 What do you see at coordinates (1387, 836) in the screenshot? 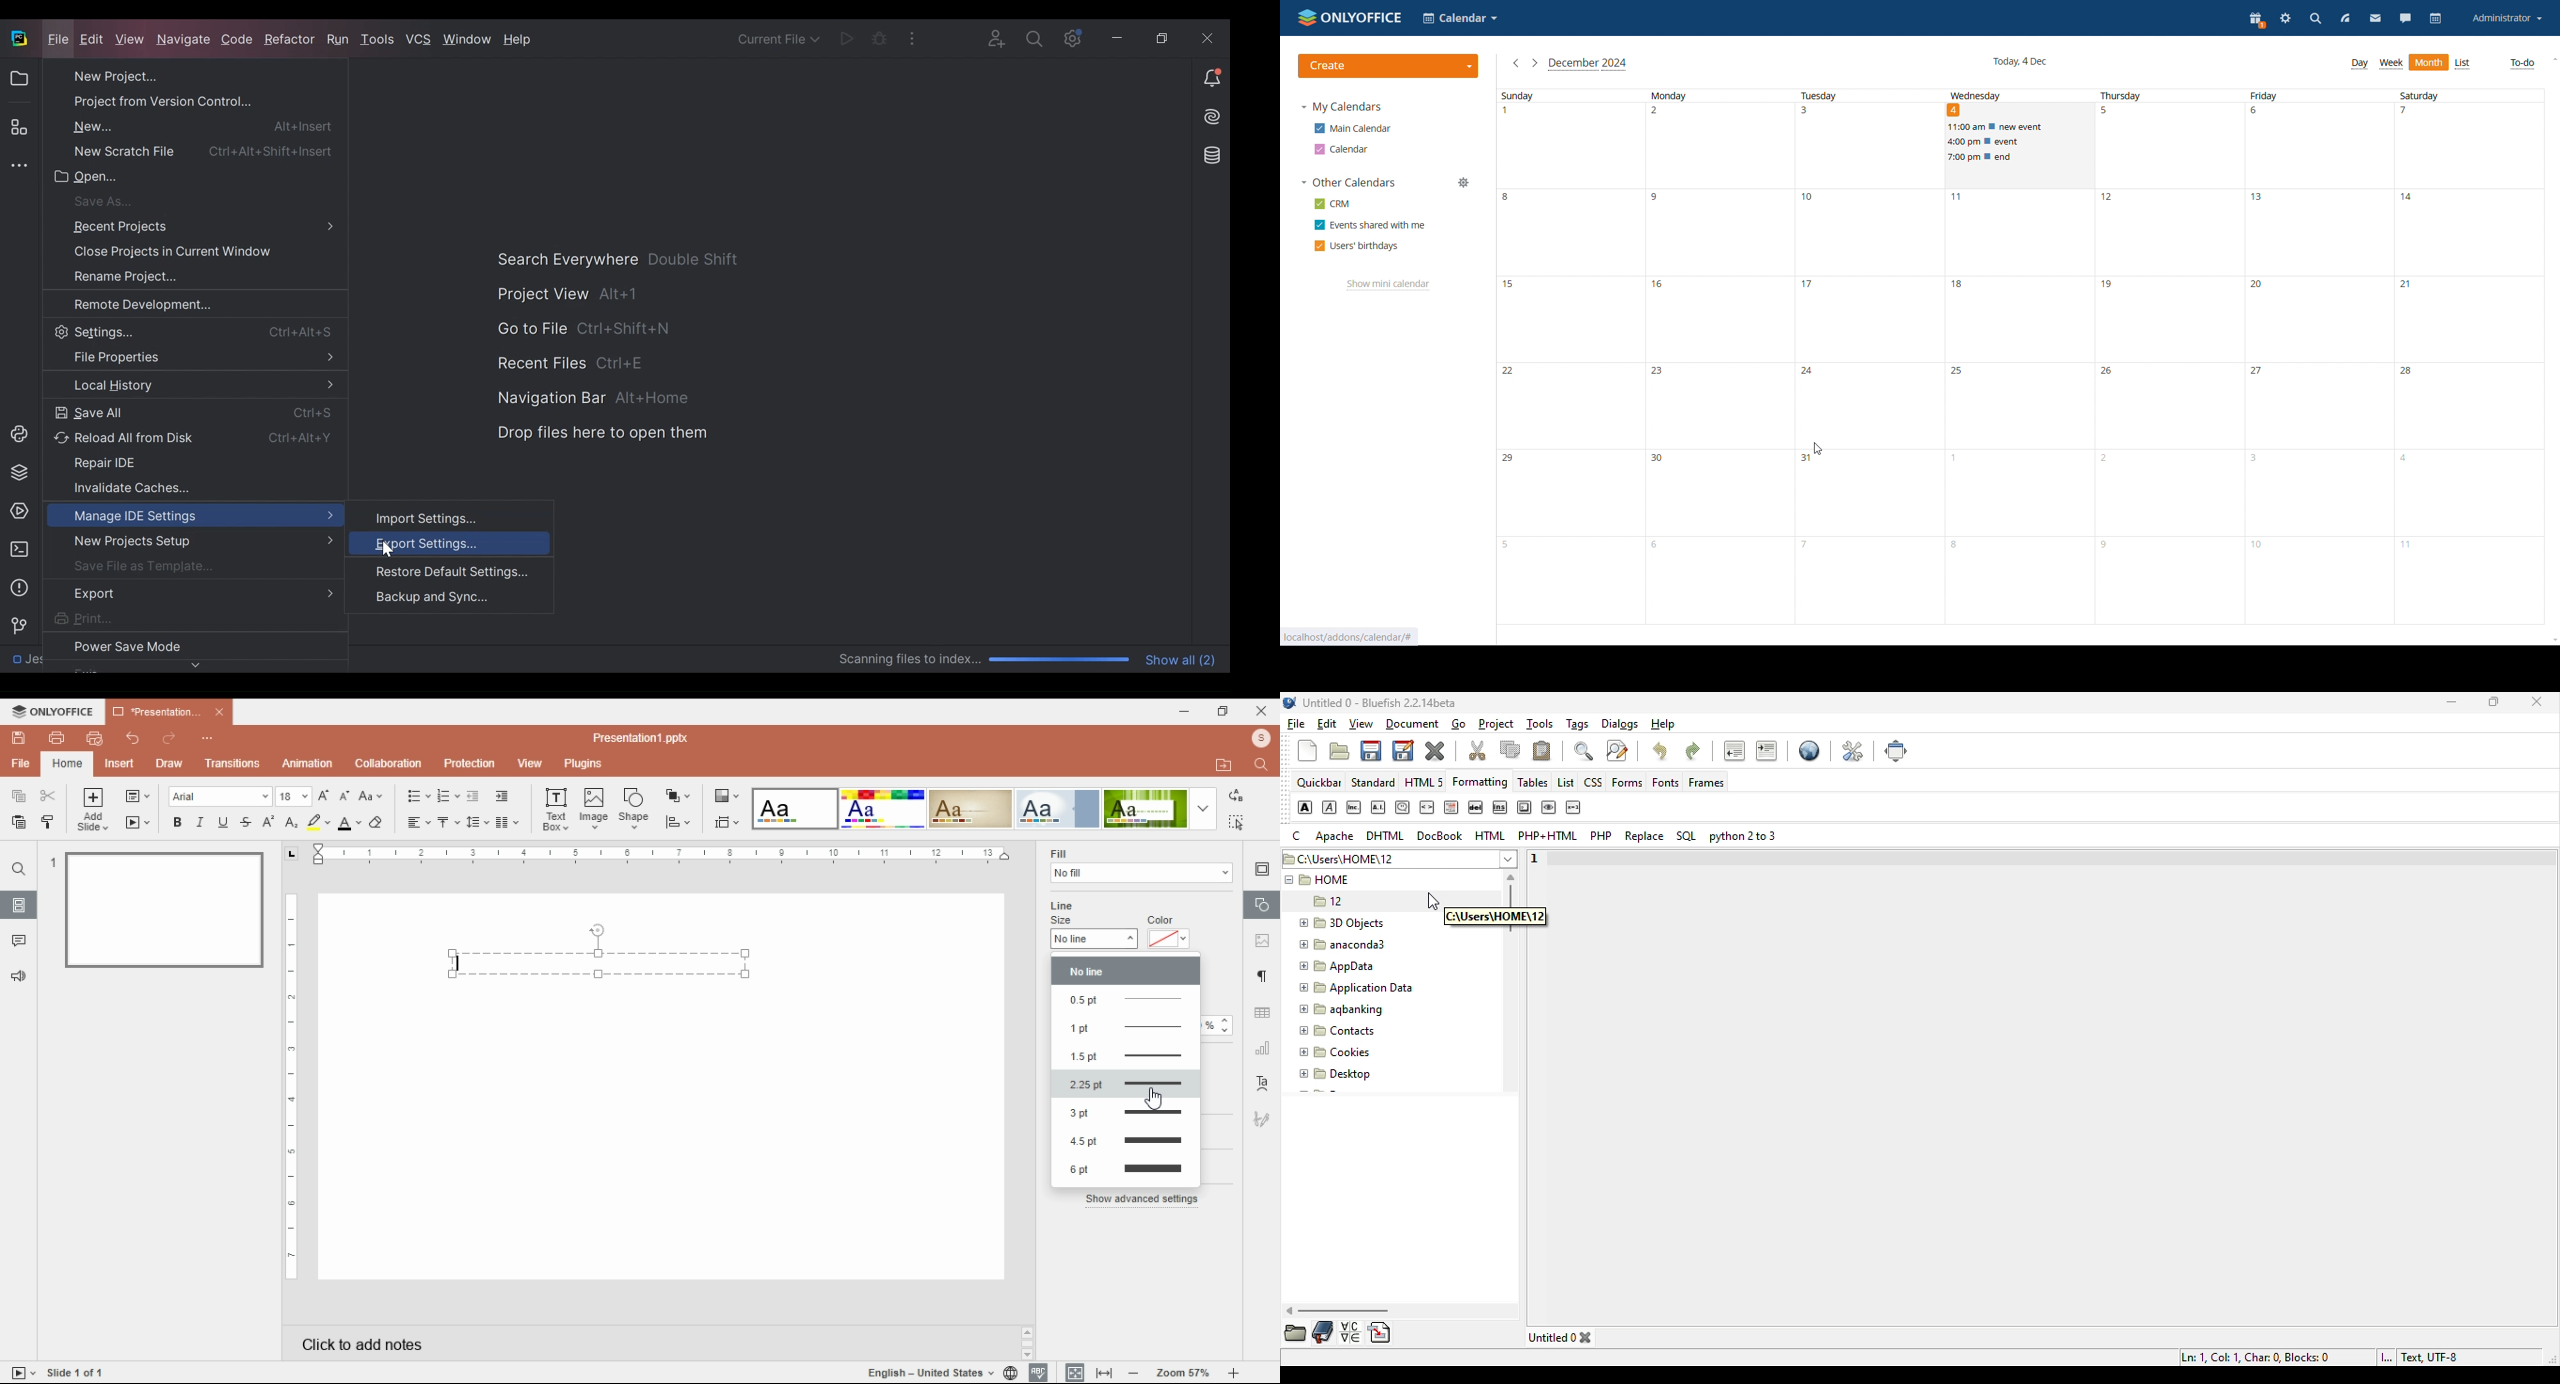
I see `dhtml` at bounding box center [1387, 836].